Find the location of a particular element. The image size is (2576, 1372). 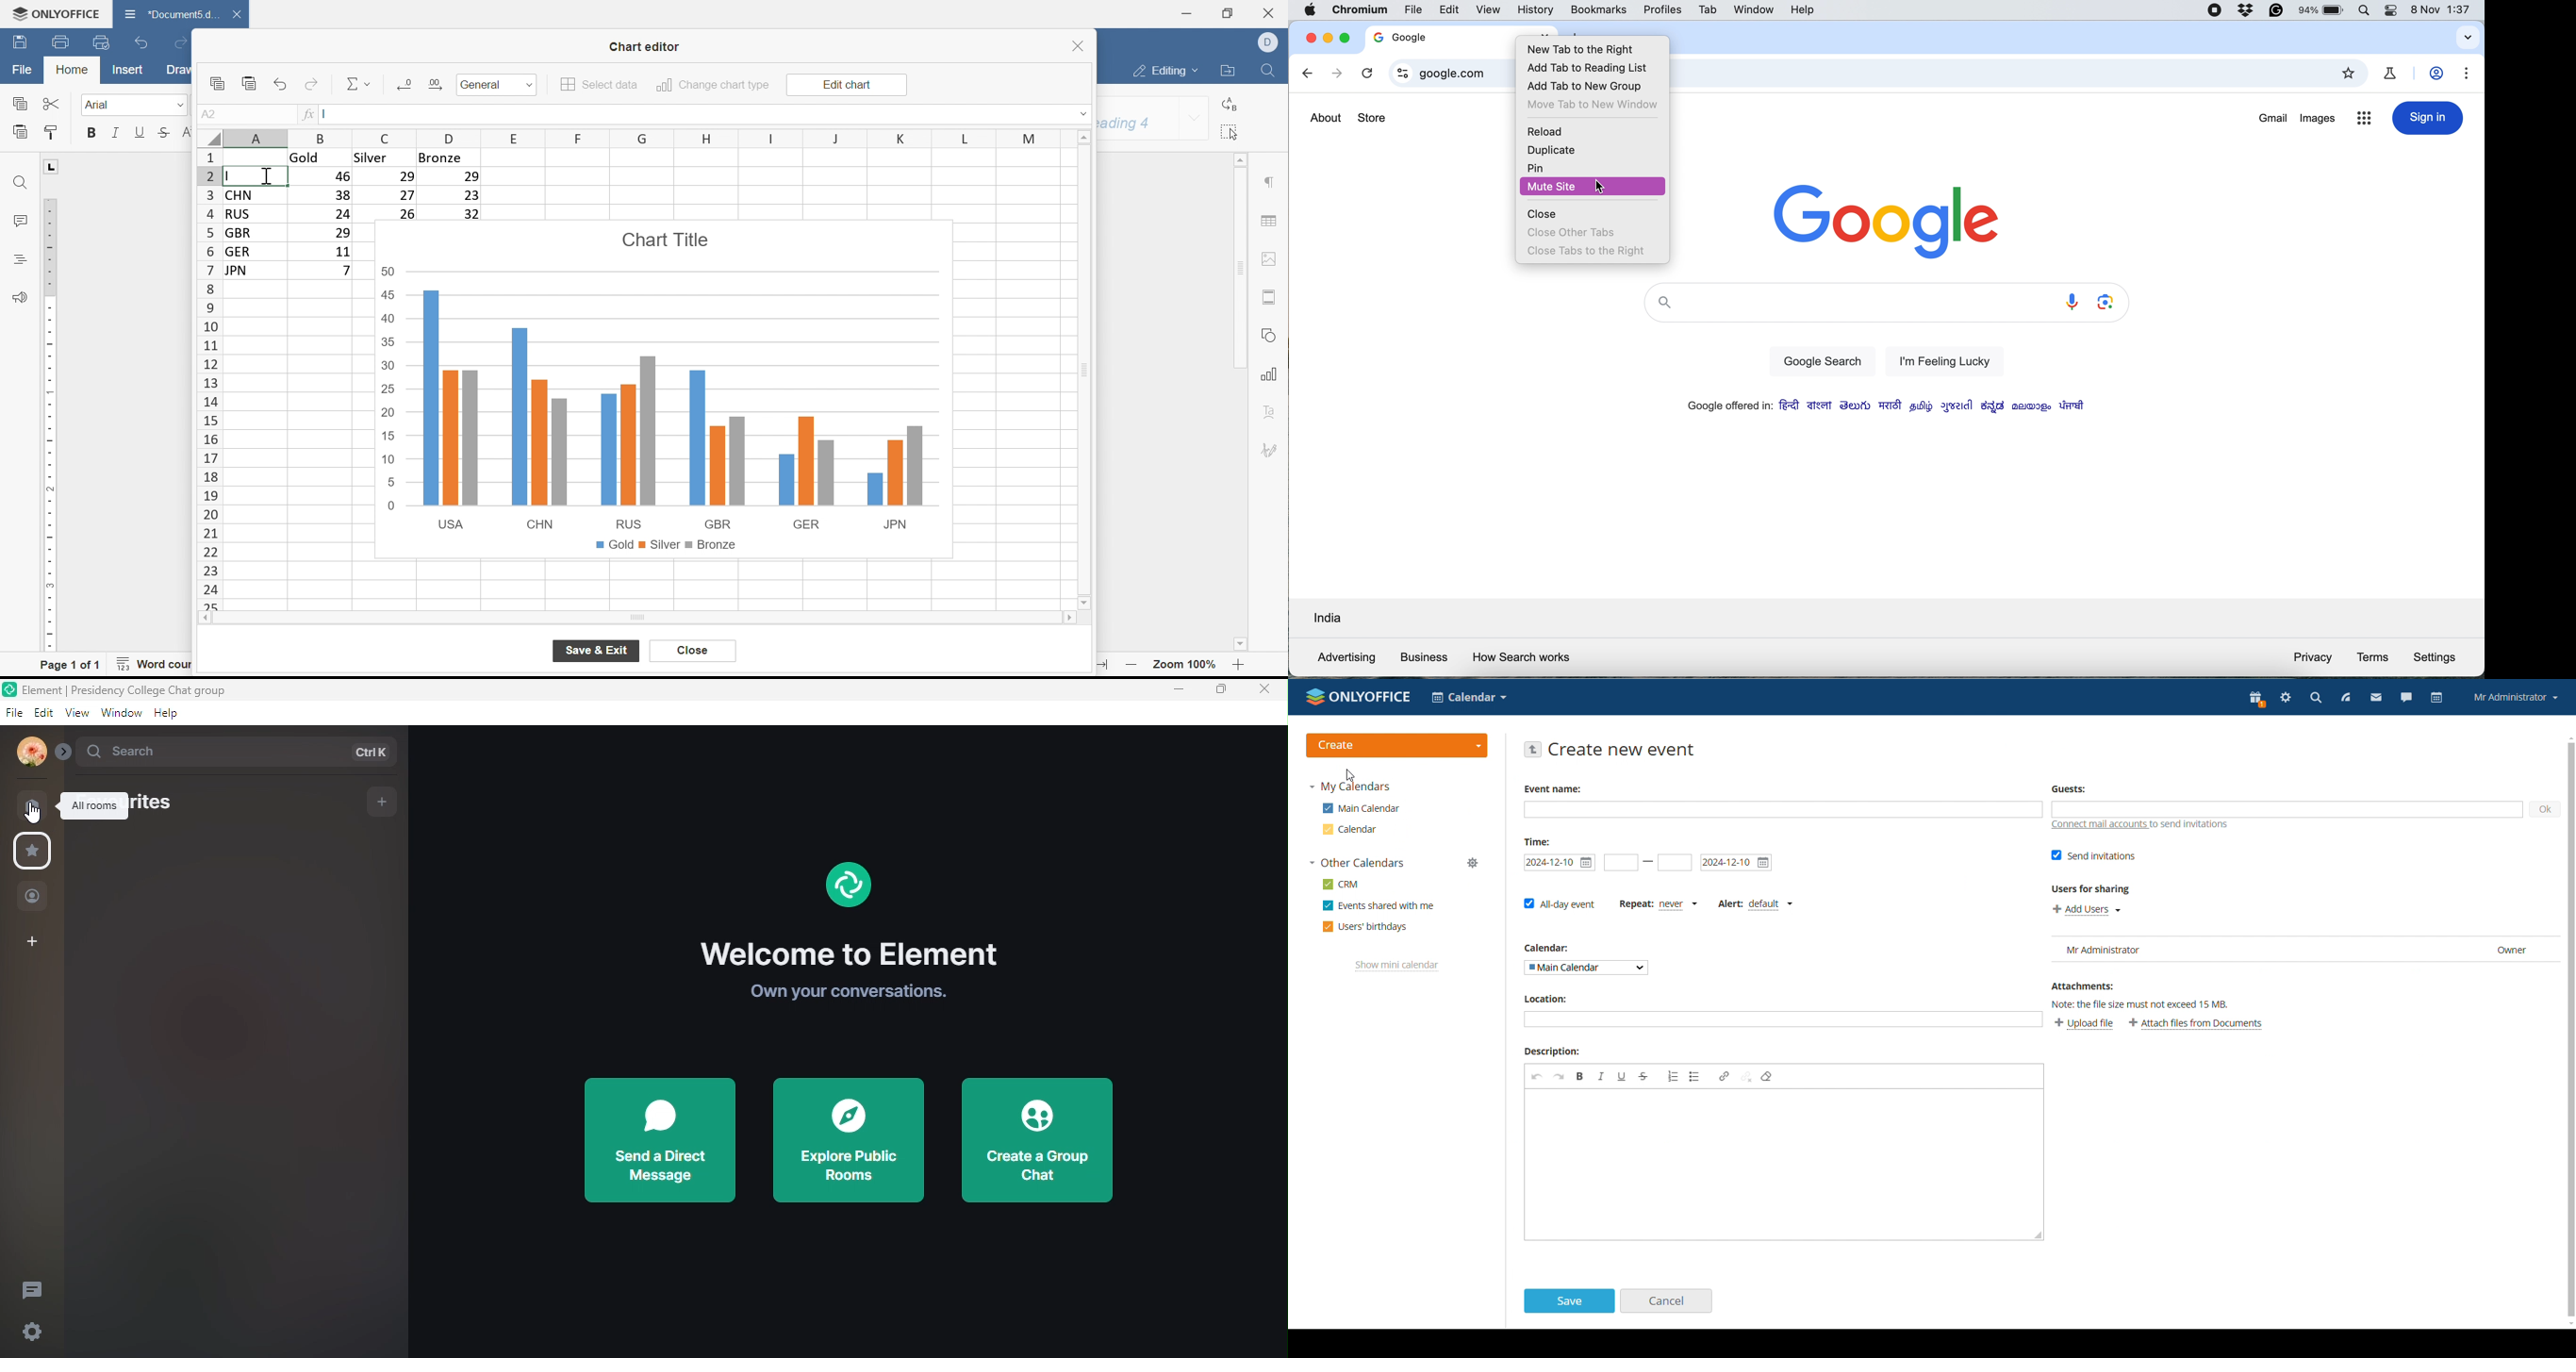

feedback & support is located at coordinates (21, 298).